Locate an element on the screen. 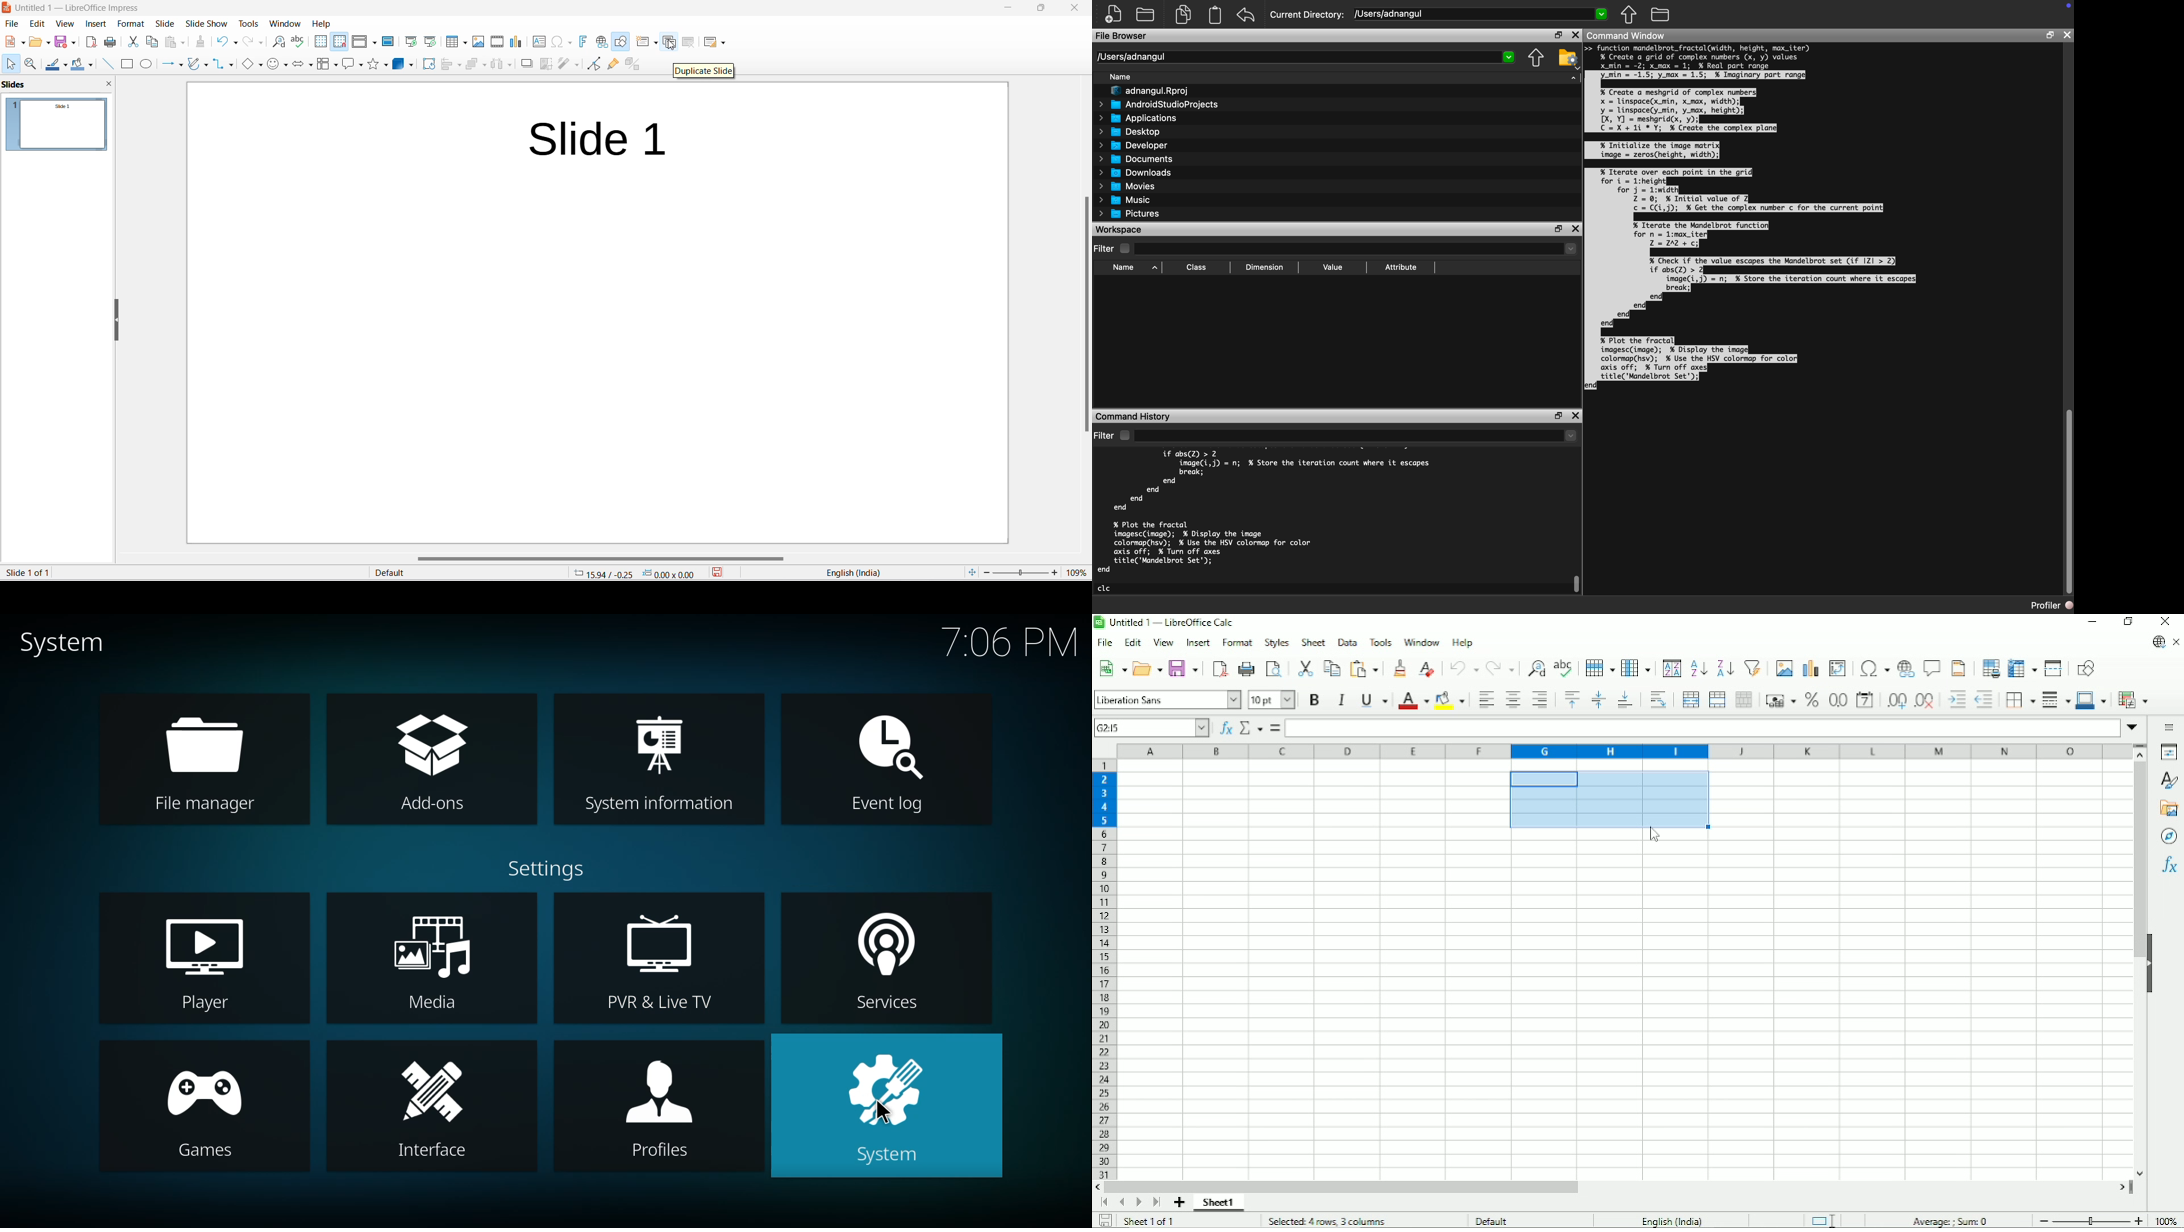 Image resolution: width=2184 pixels, height=1232 pixels. Sidebar settings is located at coordinates (2171, 727).